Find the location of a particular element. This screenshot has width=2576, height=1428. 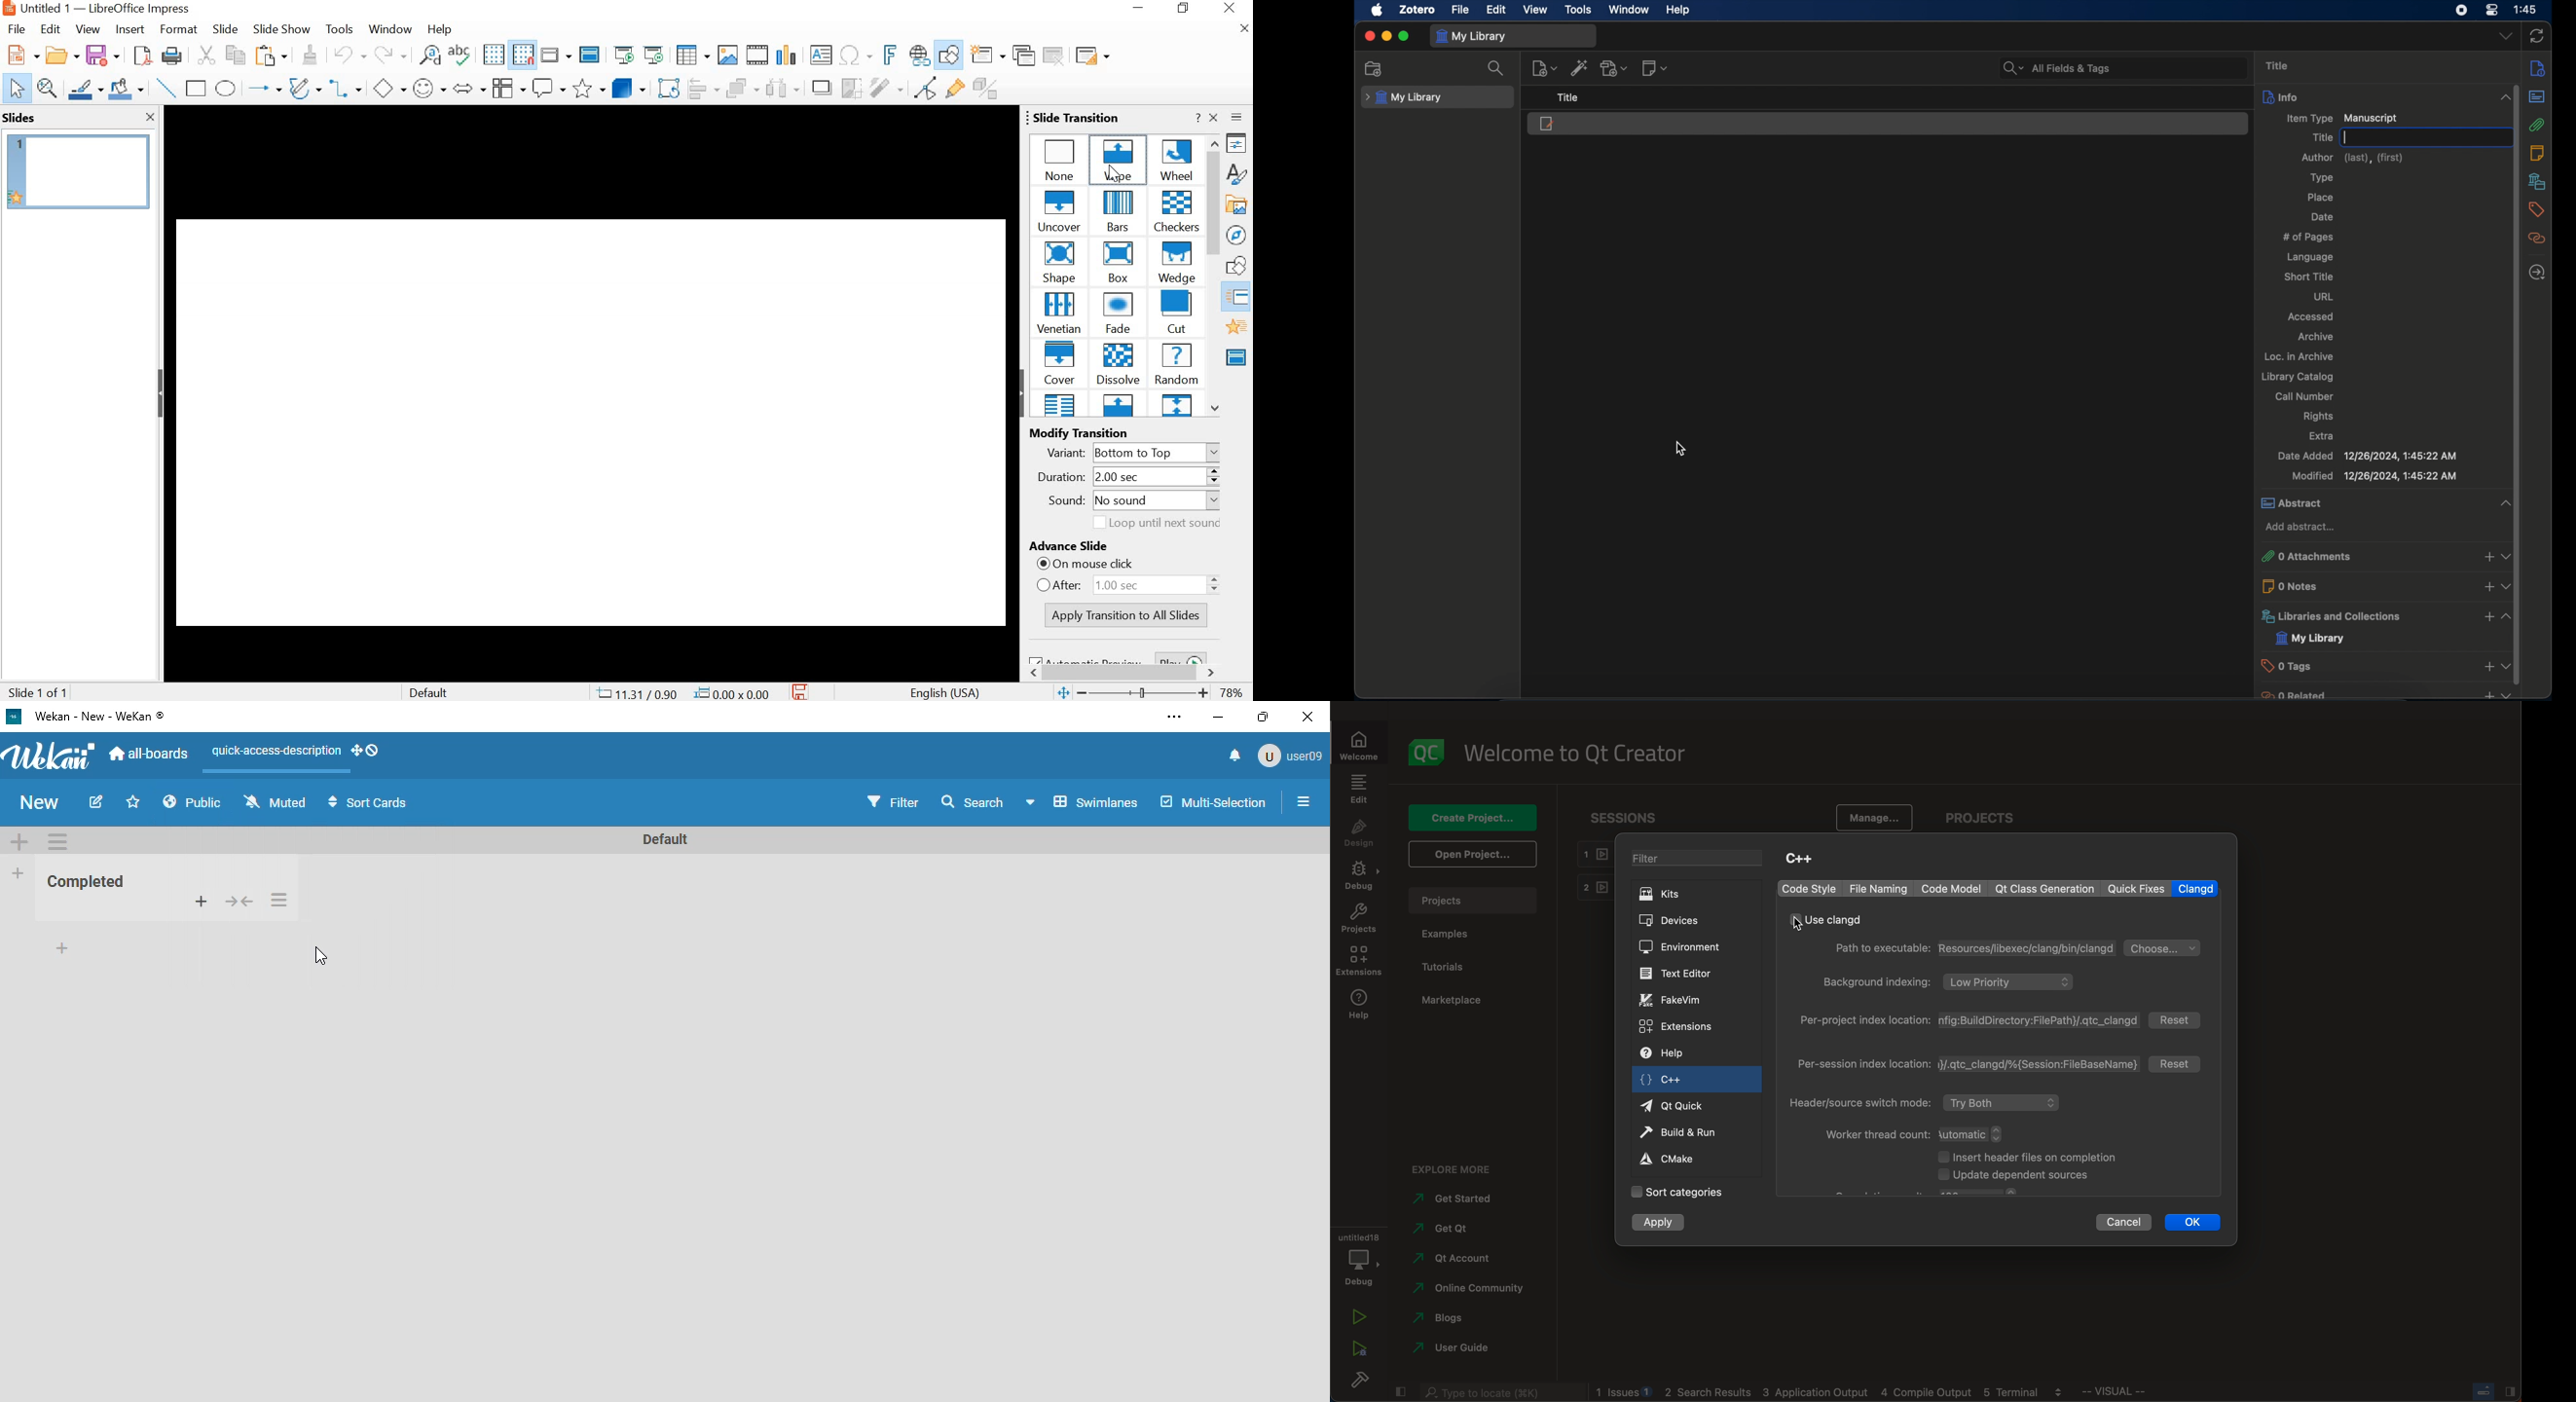

title is located at coordinates (1571, 98).